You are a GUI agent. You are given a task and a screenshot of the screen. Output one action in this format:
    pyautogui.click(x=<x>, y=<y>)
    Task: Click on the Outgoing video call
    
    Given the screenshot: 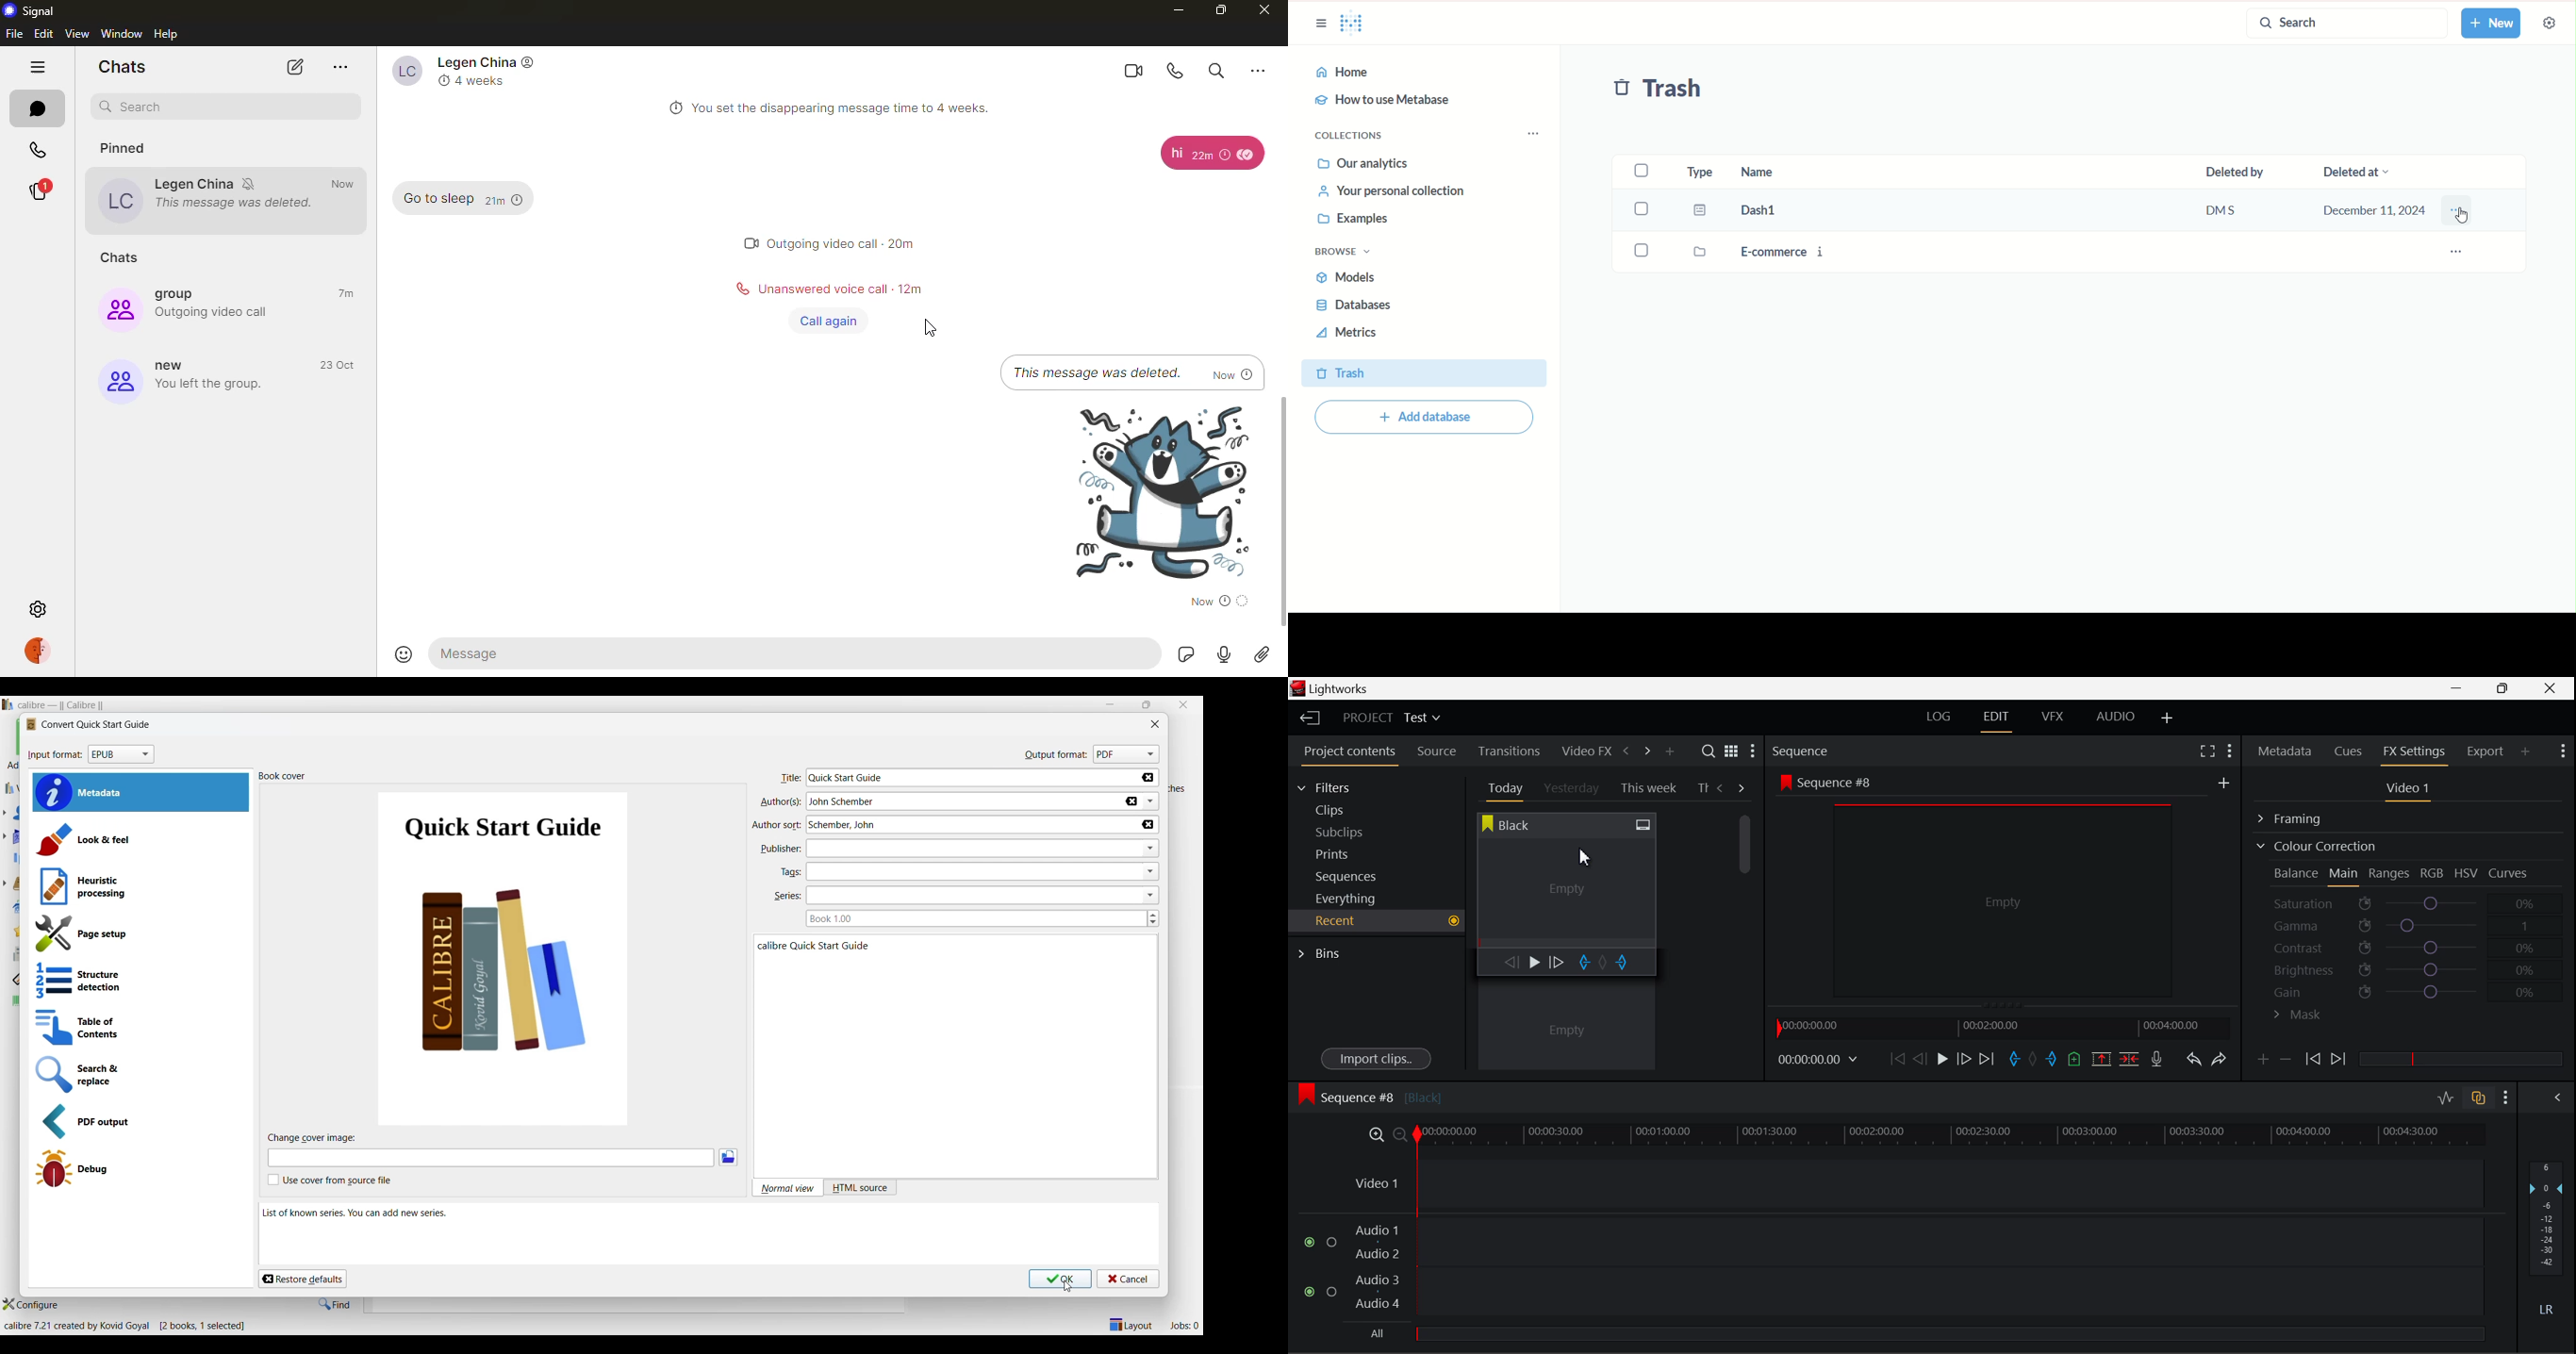 What is the action you would take?
    pyautogui.click(x=216, y=312)
    